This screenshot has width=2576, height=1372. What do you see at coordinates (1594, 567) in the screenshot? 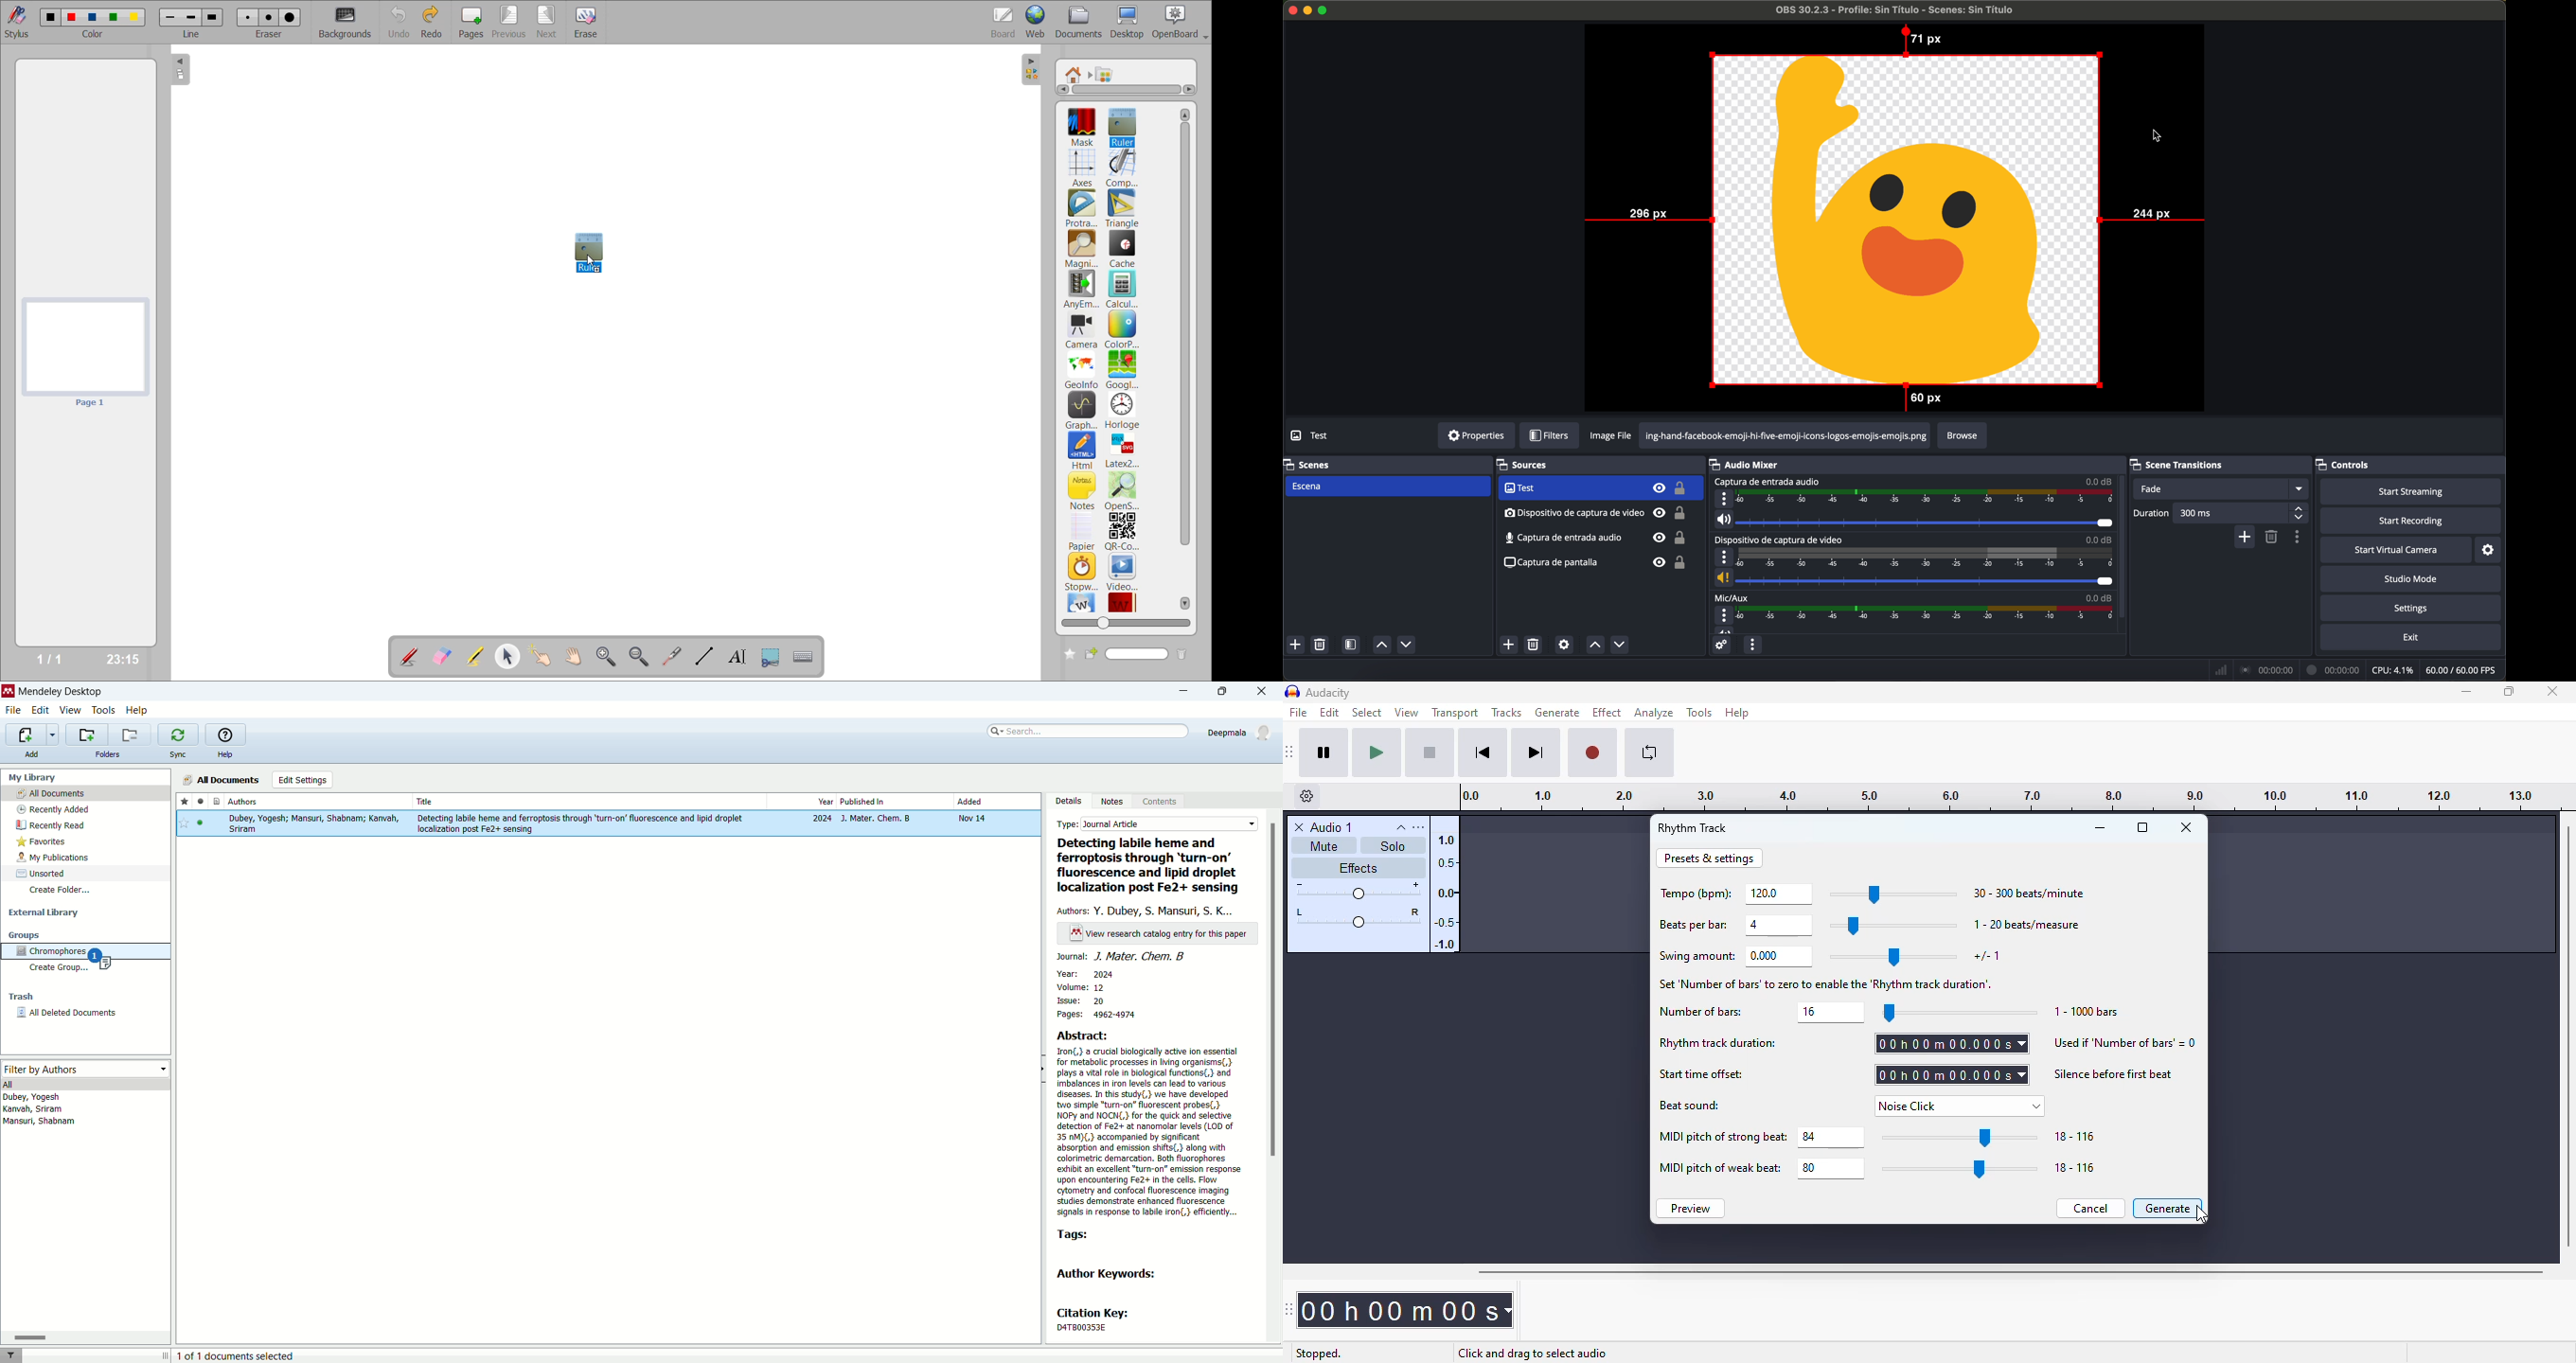
I see `screenshot` at bounding box center [1594, 567].